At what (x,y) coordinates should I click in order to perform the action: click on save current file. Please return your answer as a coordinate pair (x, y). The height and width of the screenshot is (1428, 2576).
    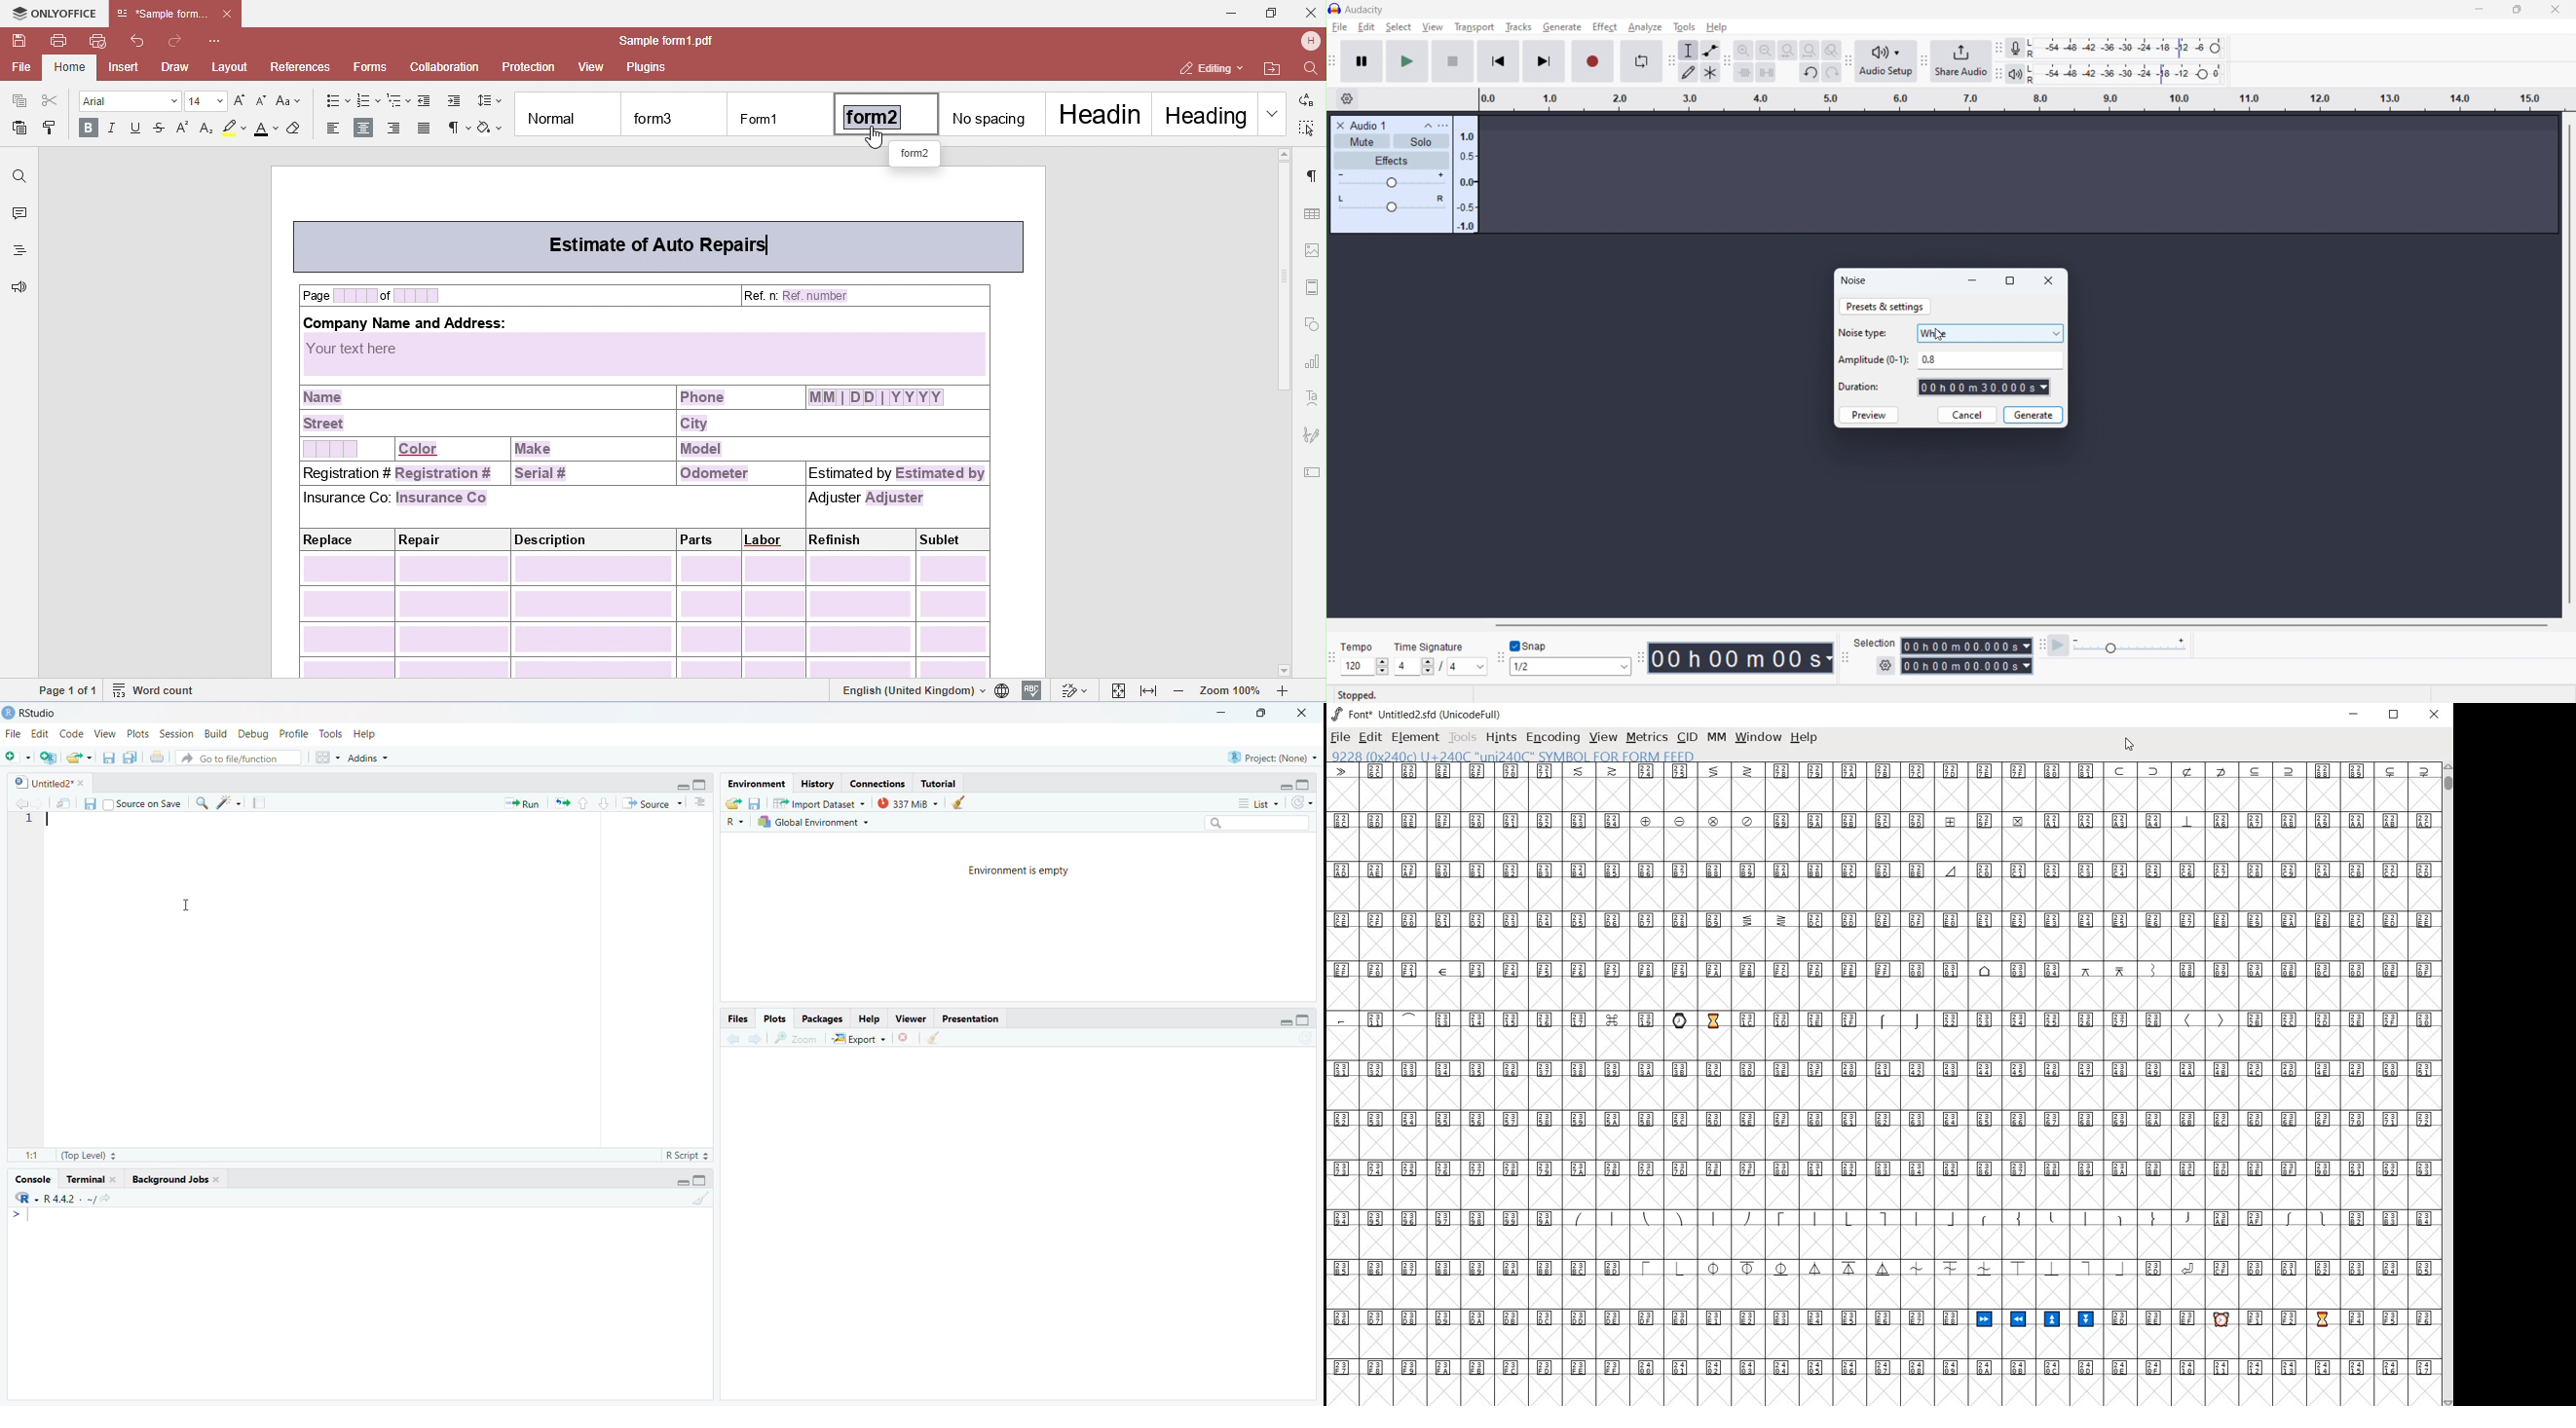
    Looking at the image, I should click on (88, 804).